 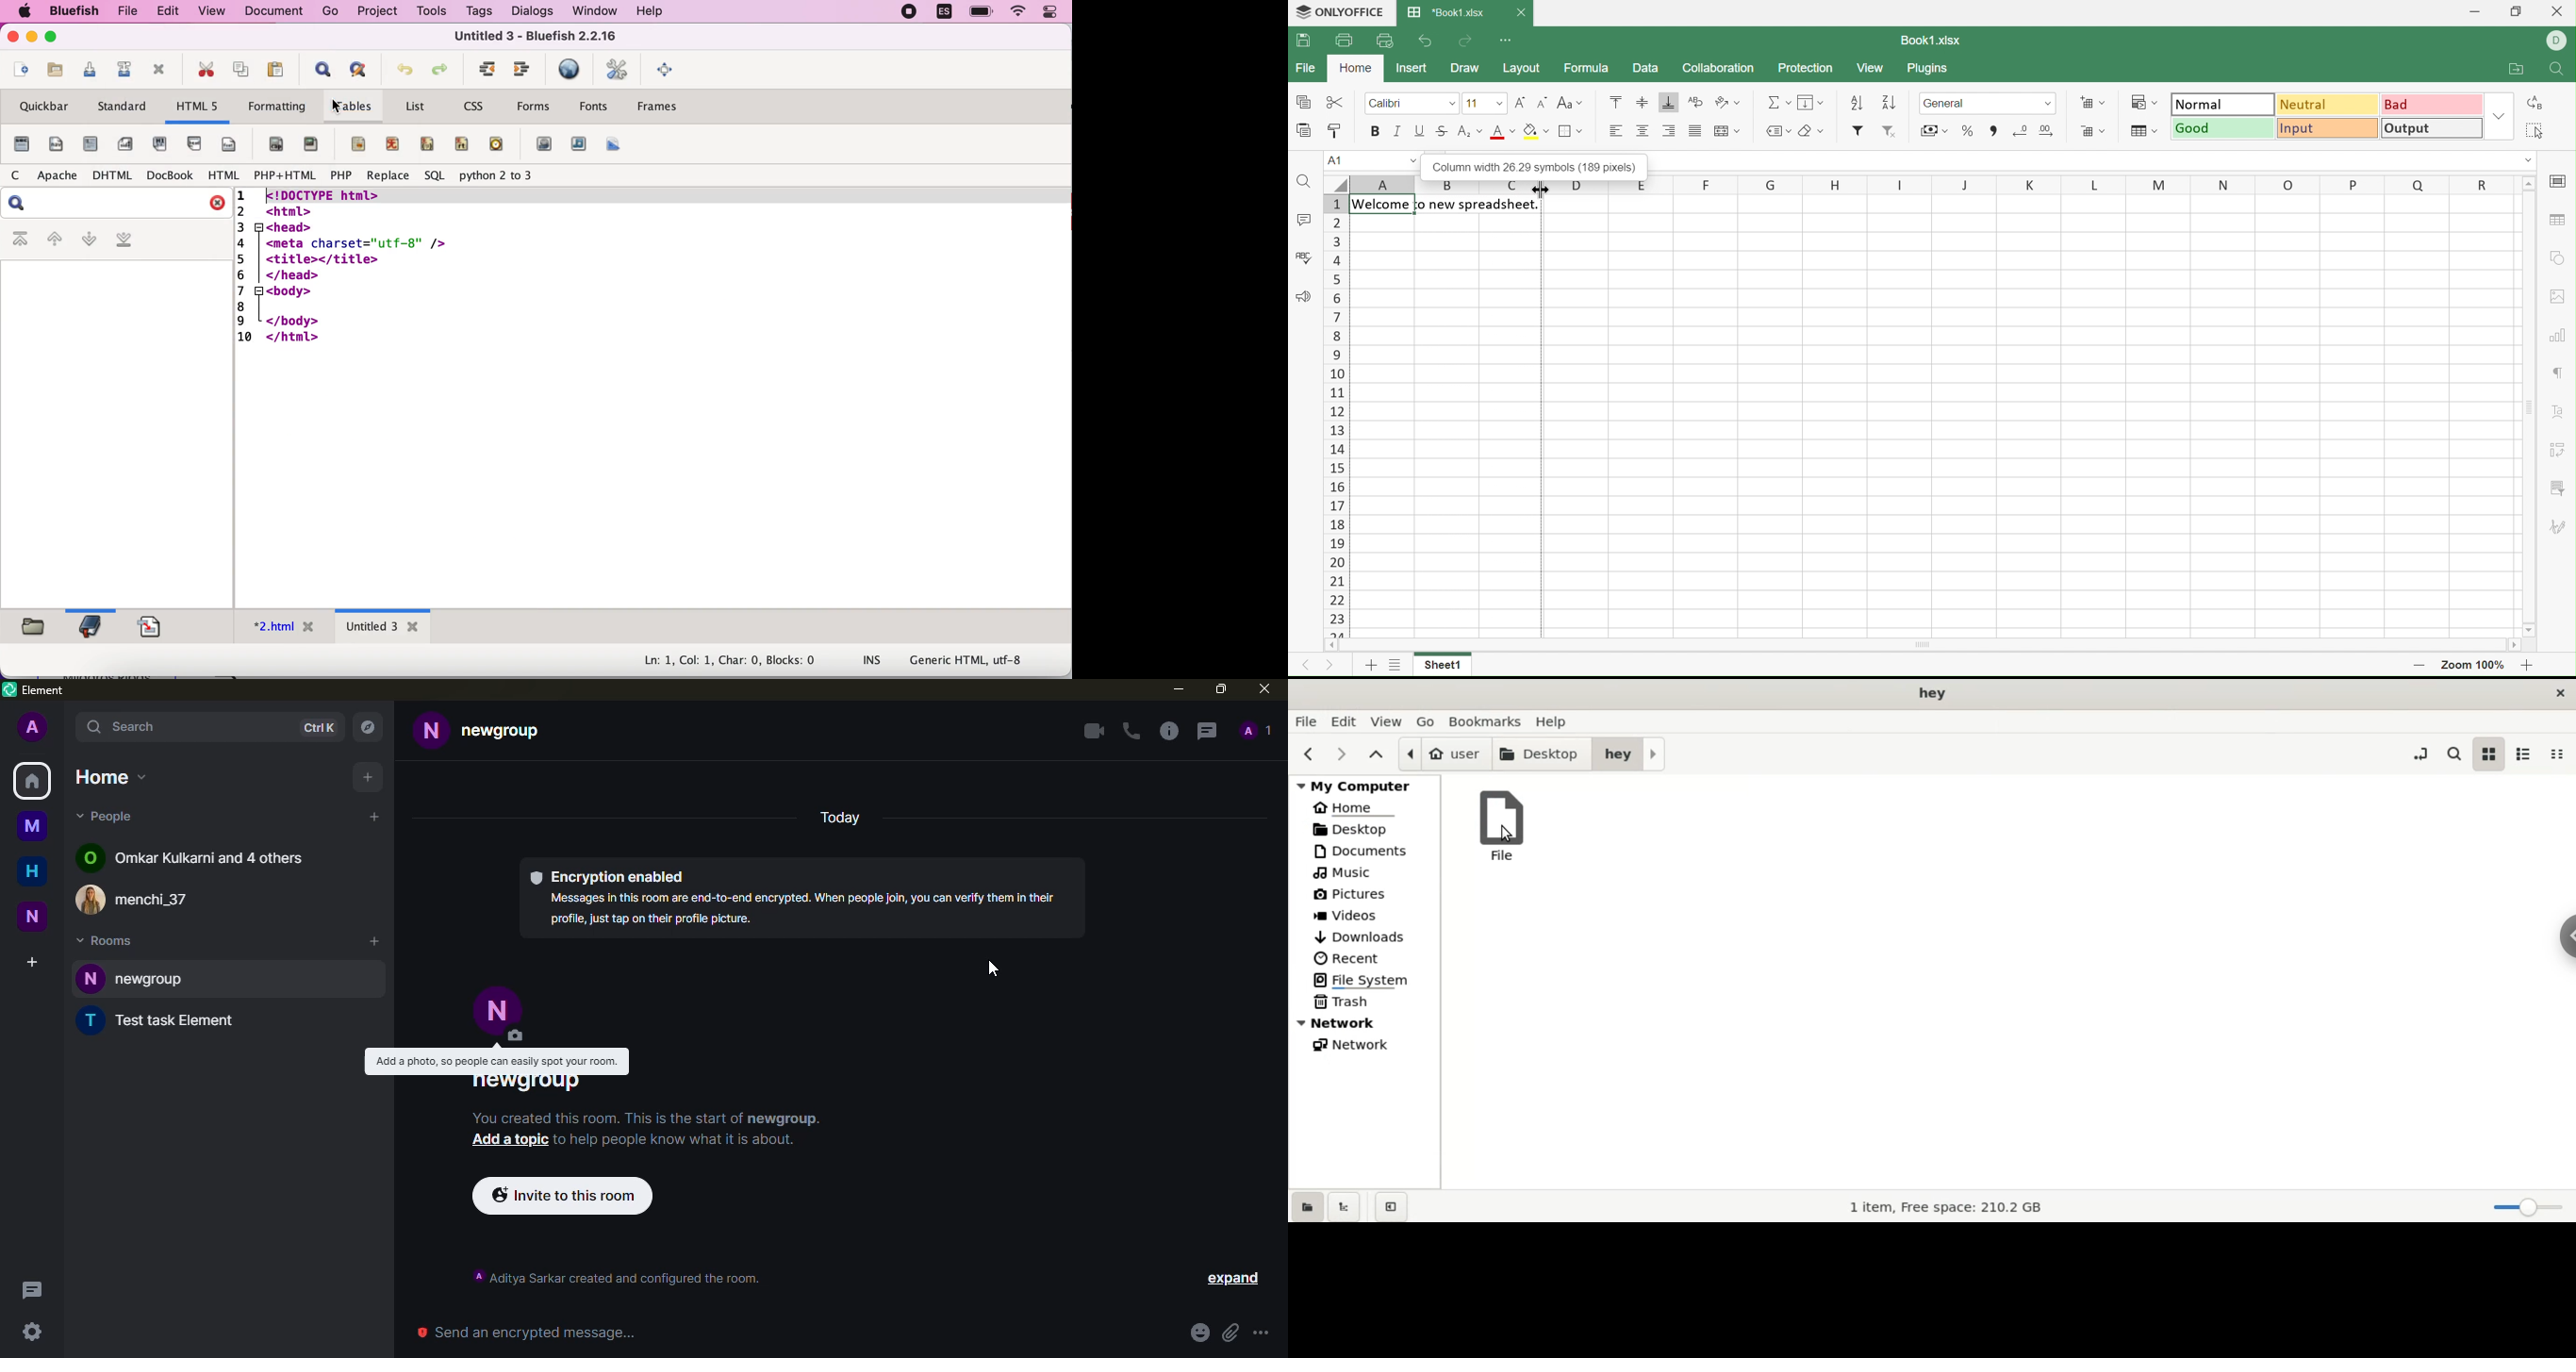 I want to click on Normal, so click(x=2224, y=104).